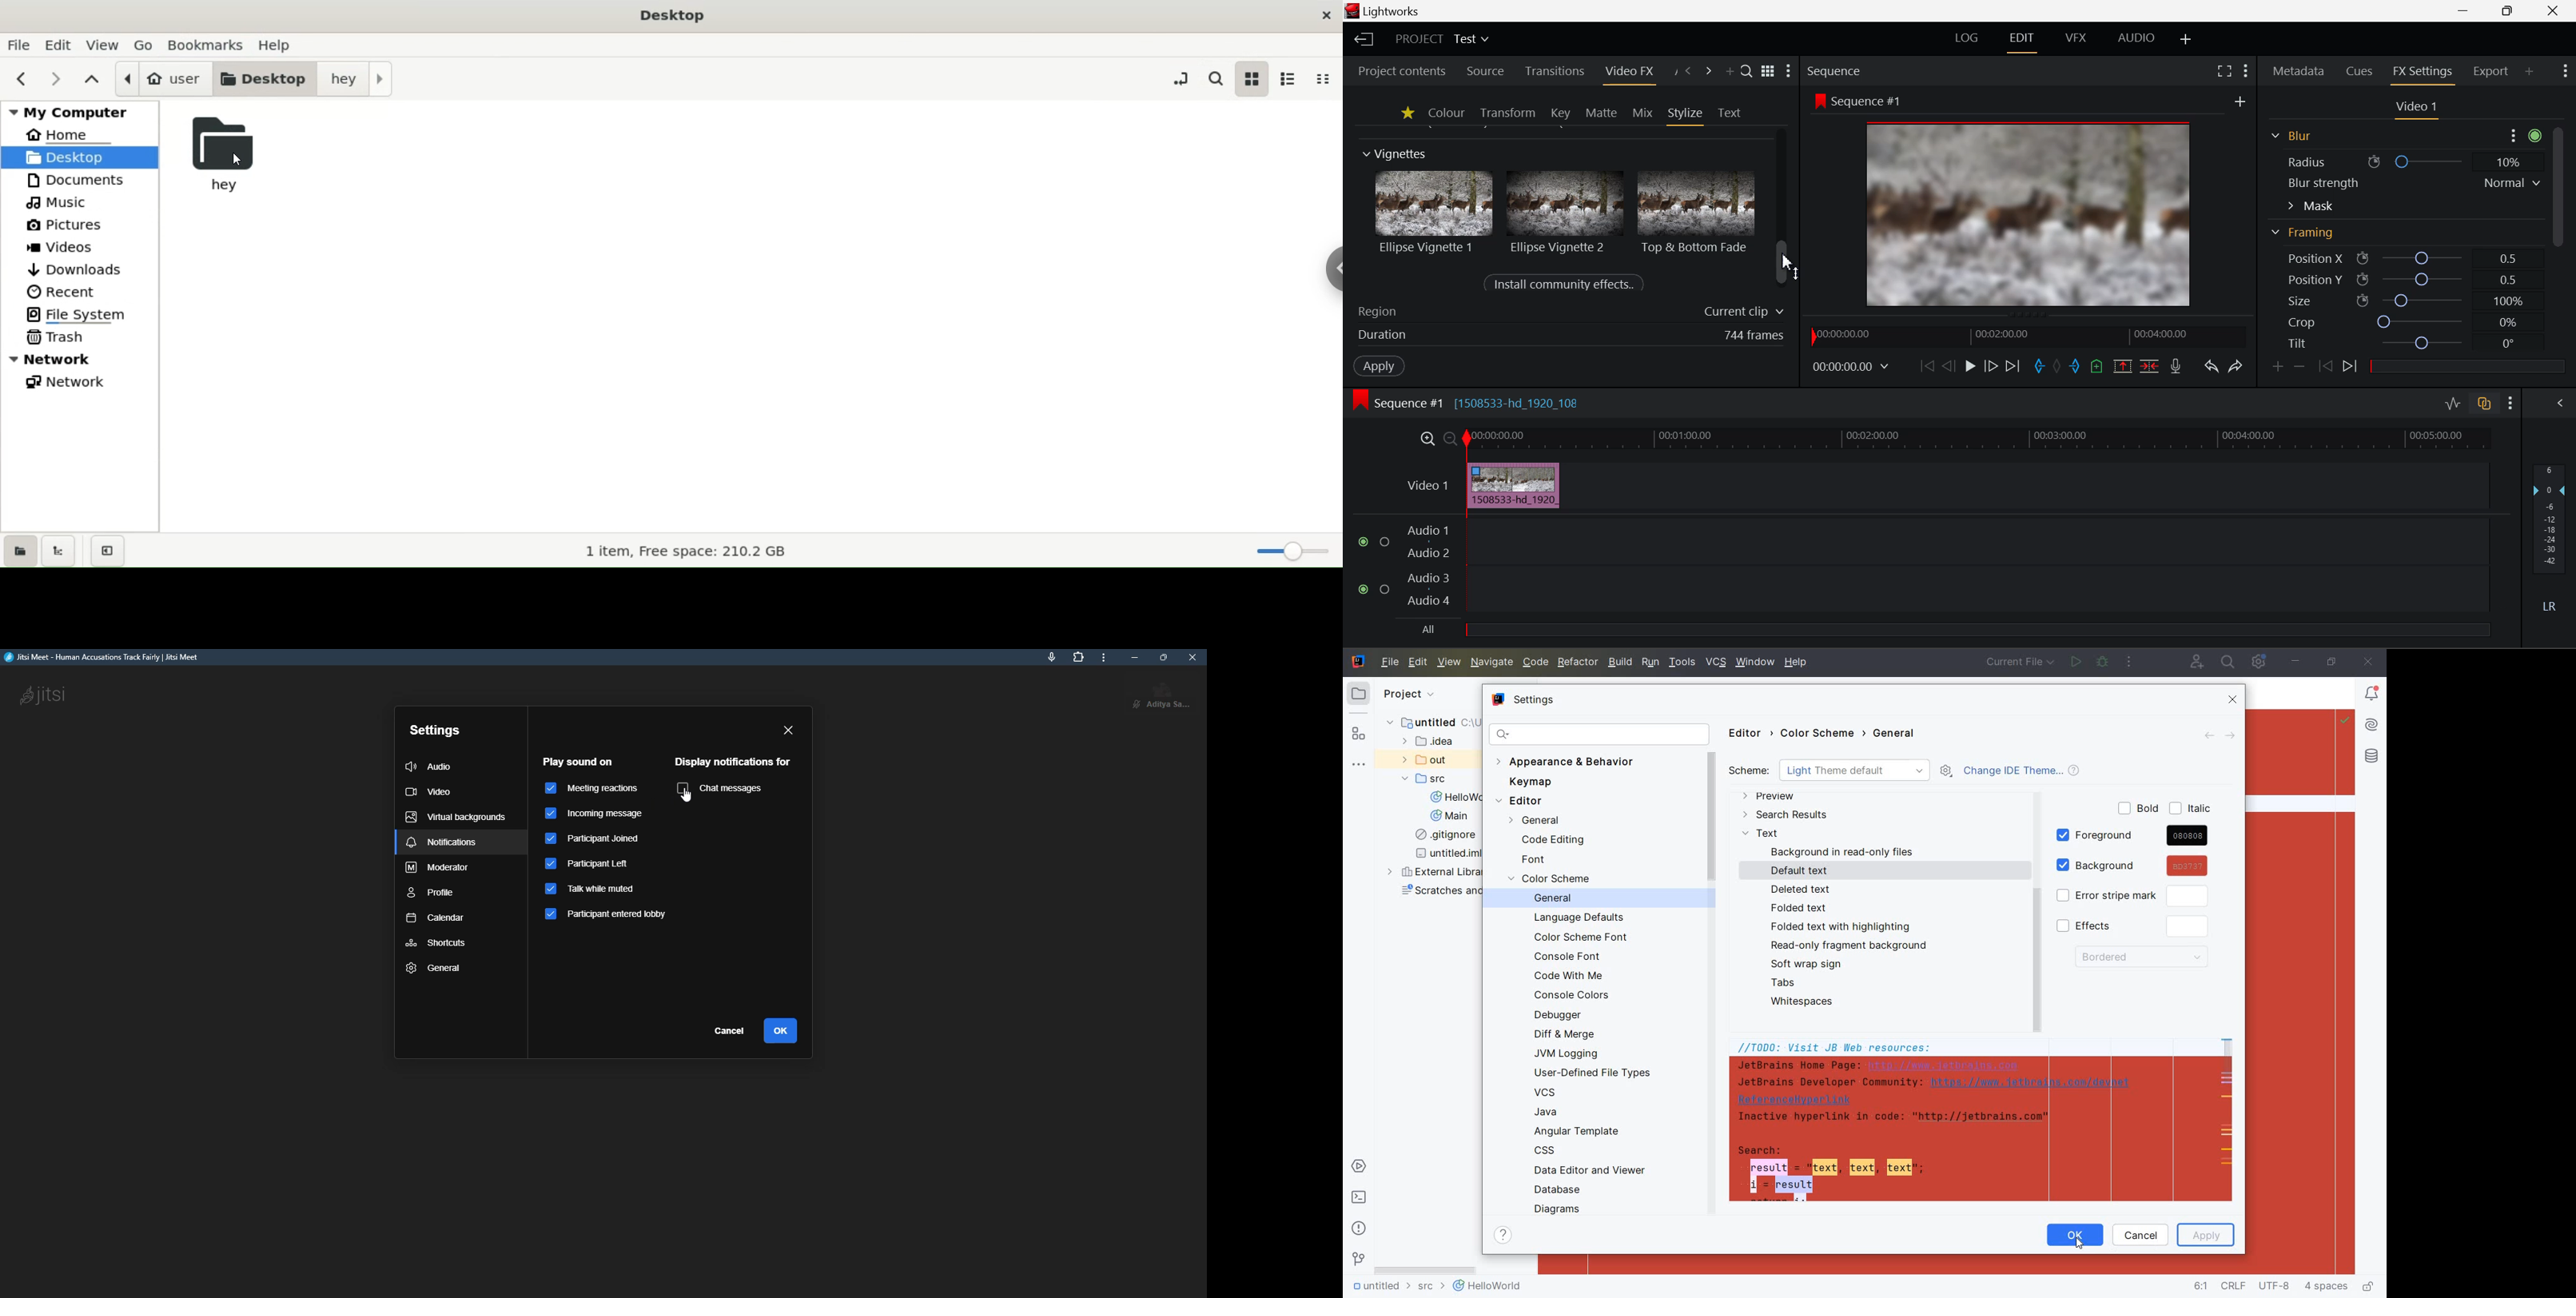 Image resolution: width=2576 pixels, height=1316 pixels. I want to click on Metadata Panel, so click(2298, 72).